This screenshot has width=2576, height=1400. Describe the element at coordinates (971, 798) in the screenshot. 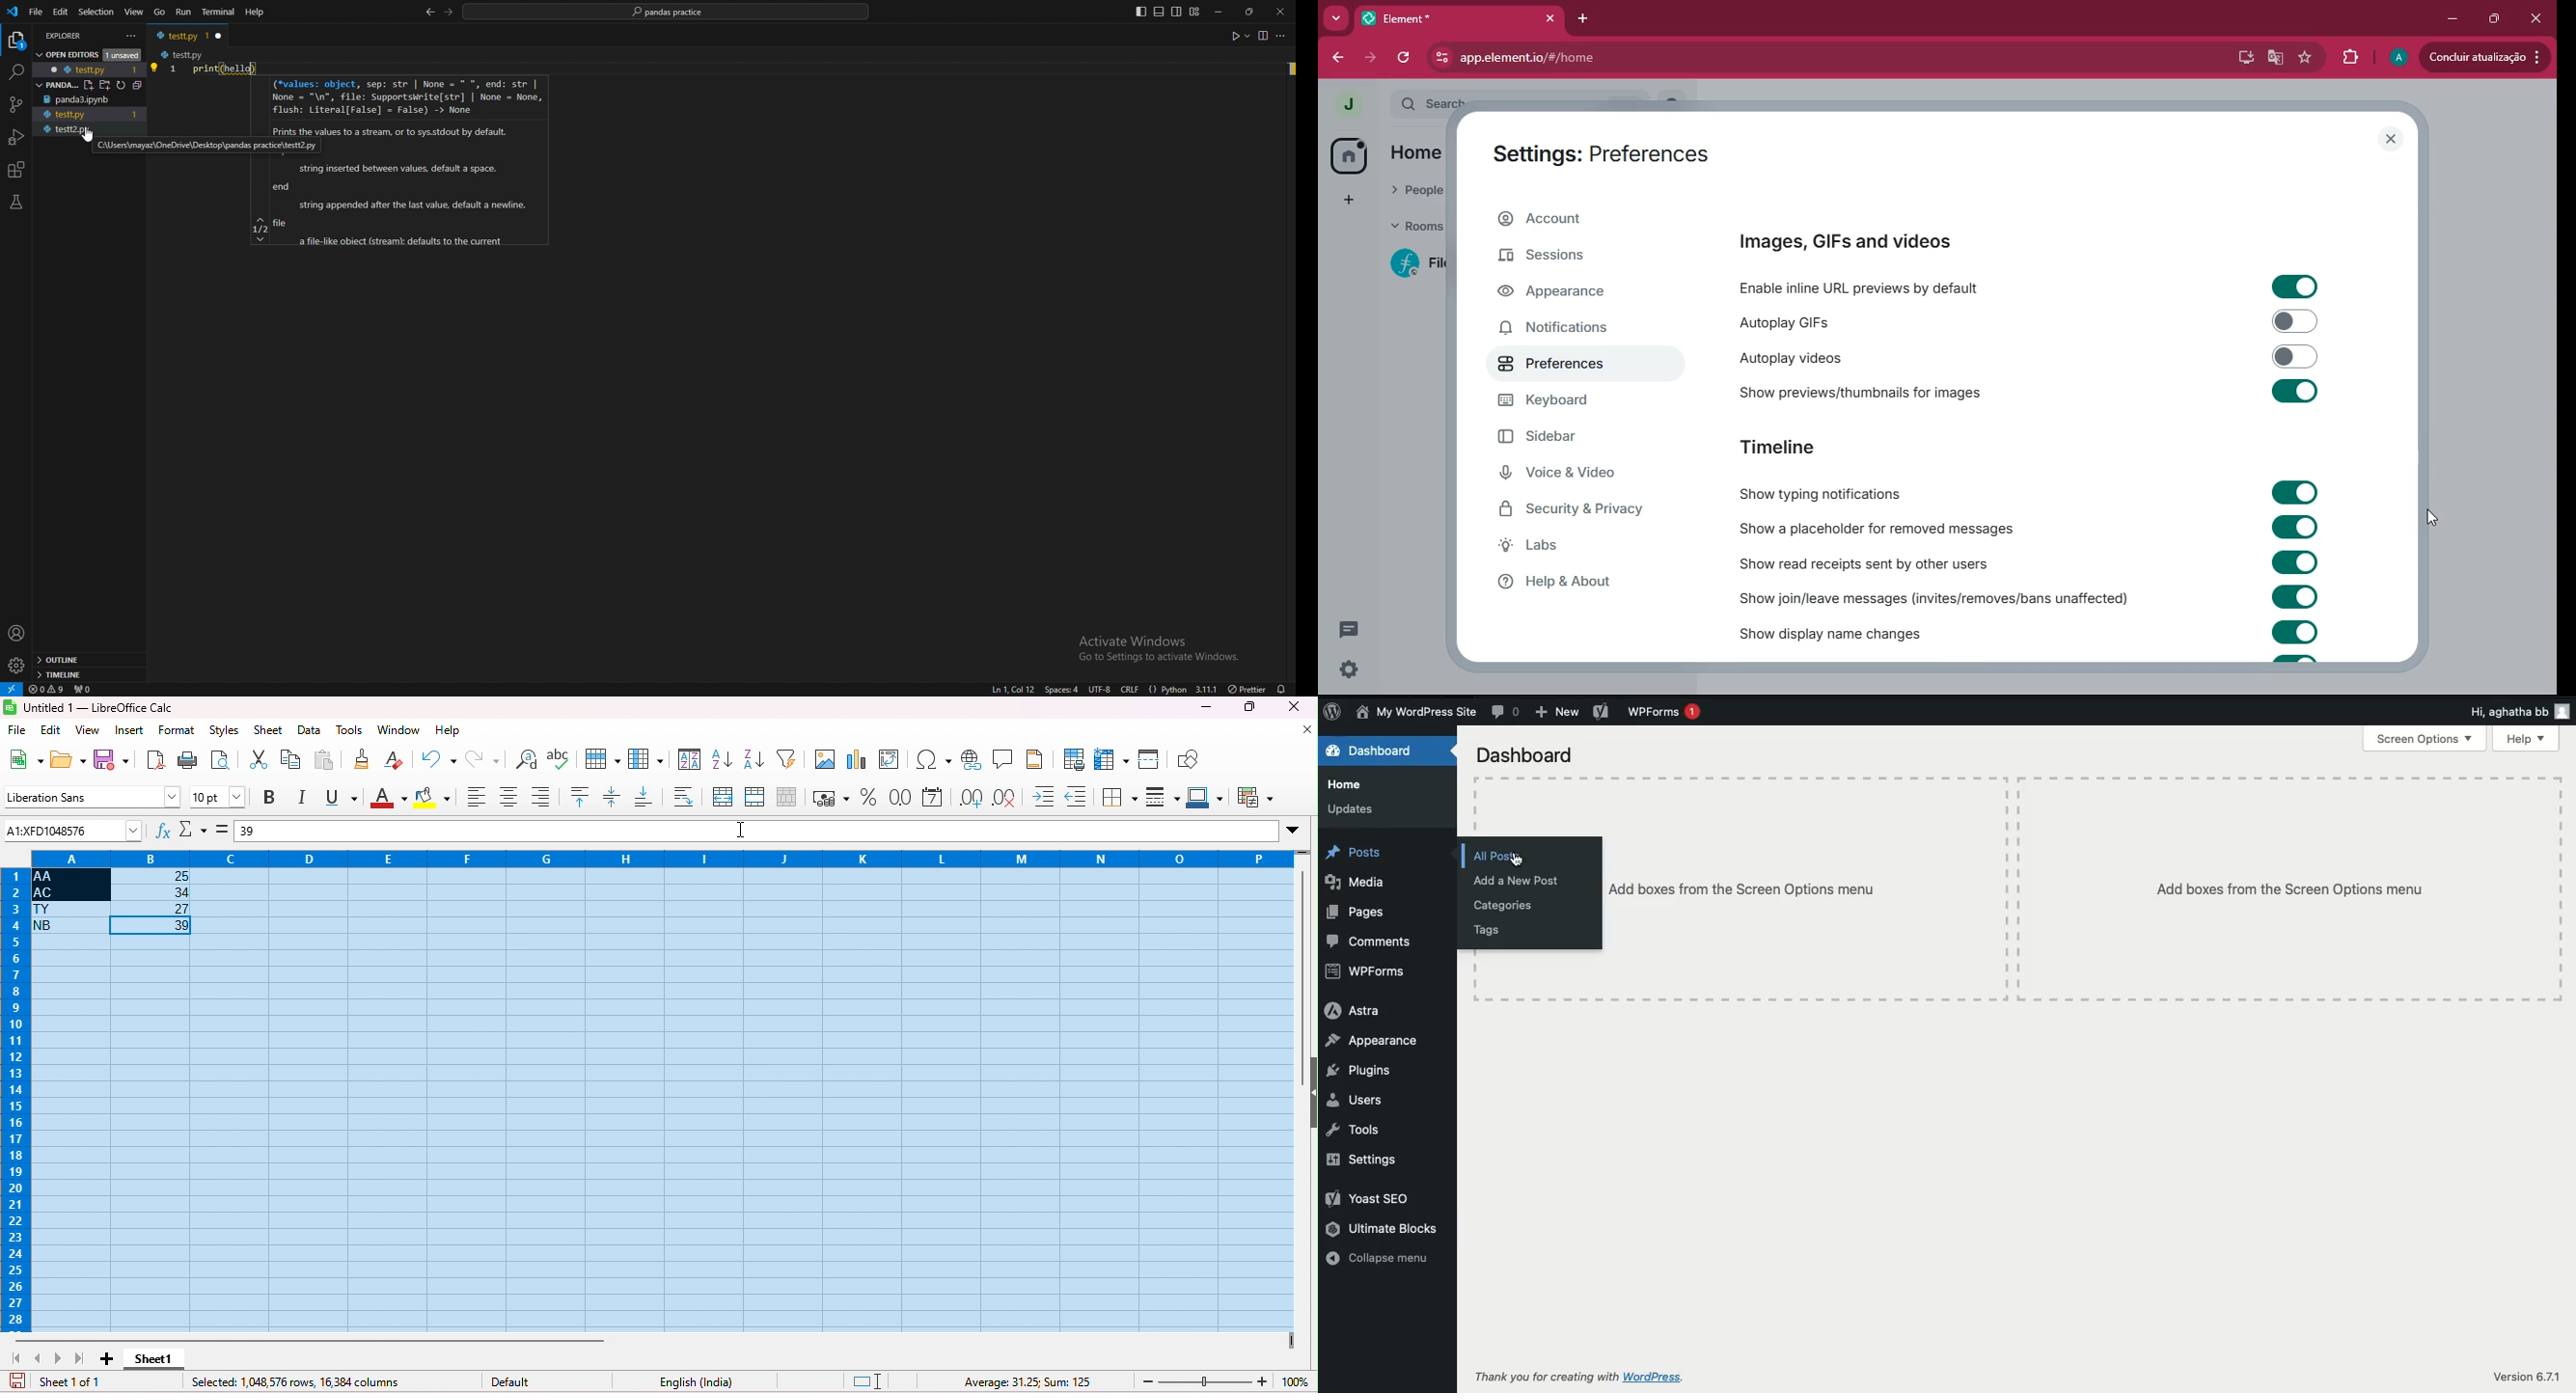

I see `add decimal` at that location.